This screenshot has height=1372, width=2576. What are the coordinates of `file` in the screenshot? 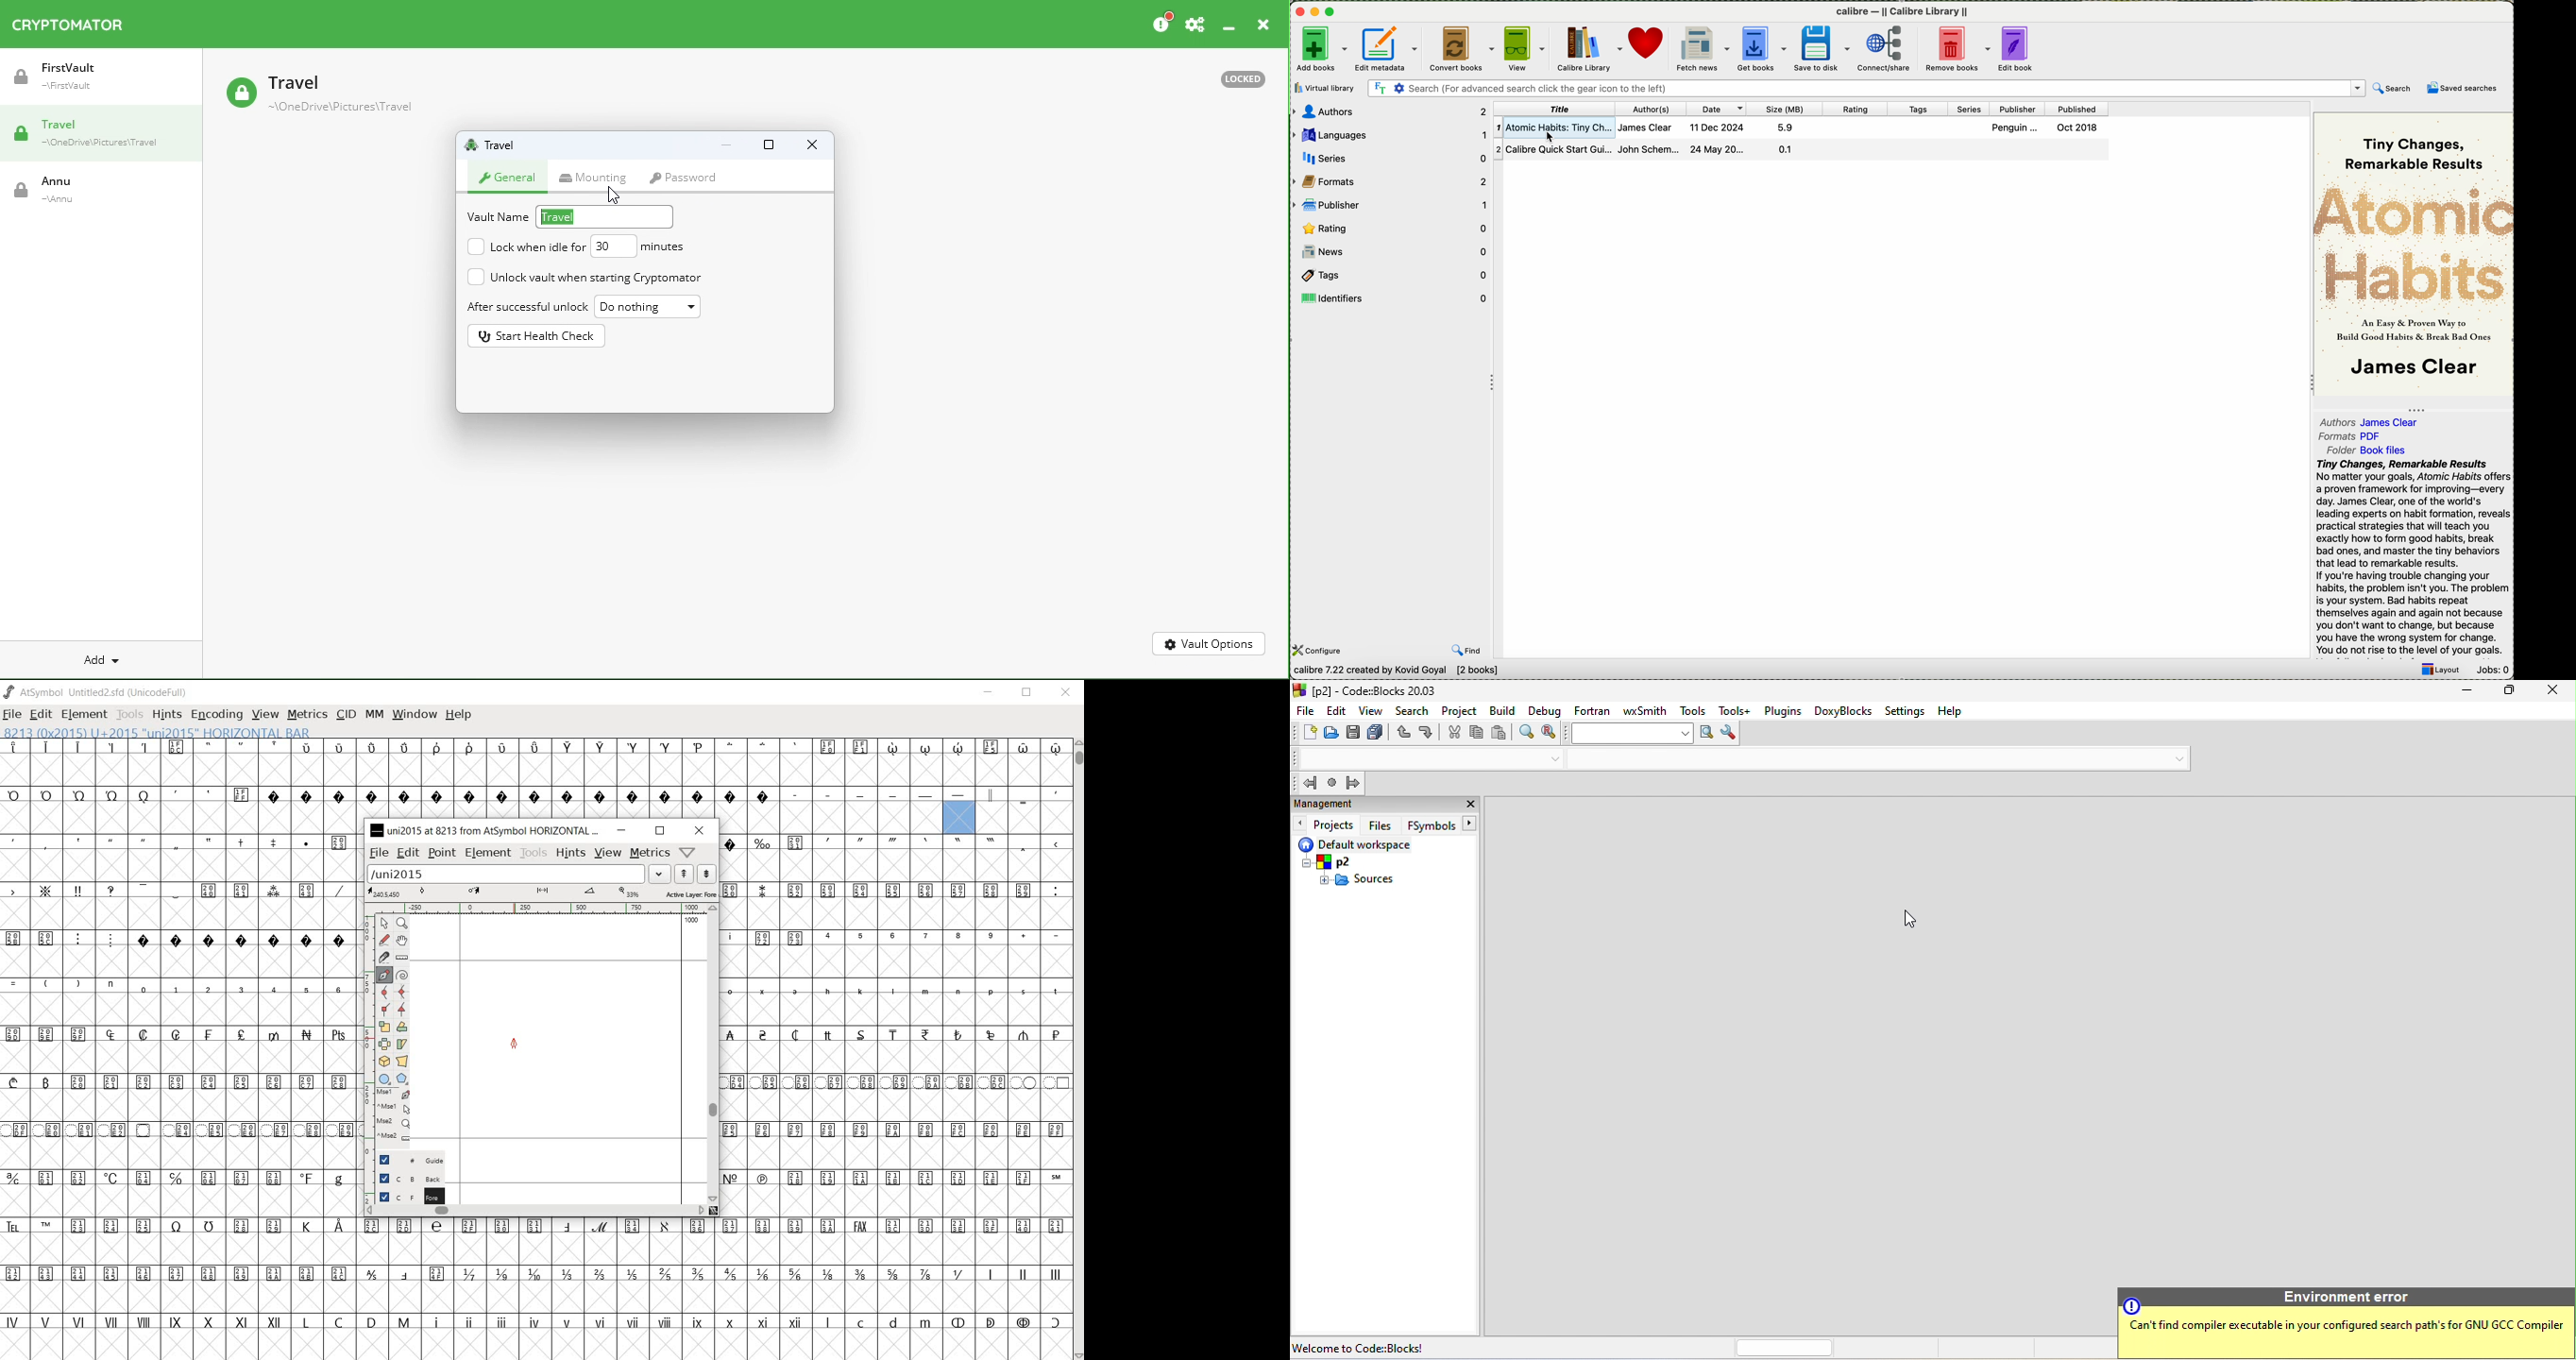 It's located at (379, 854).